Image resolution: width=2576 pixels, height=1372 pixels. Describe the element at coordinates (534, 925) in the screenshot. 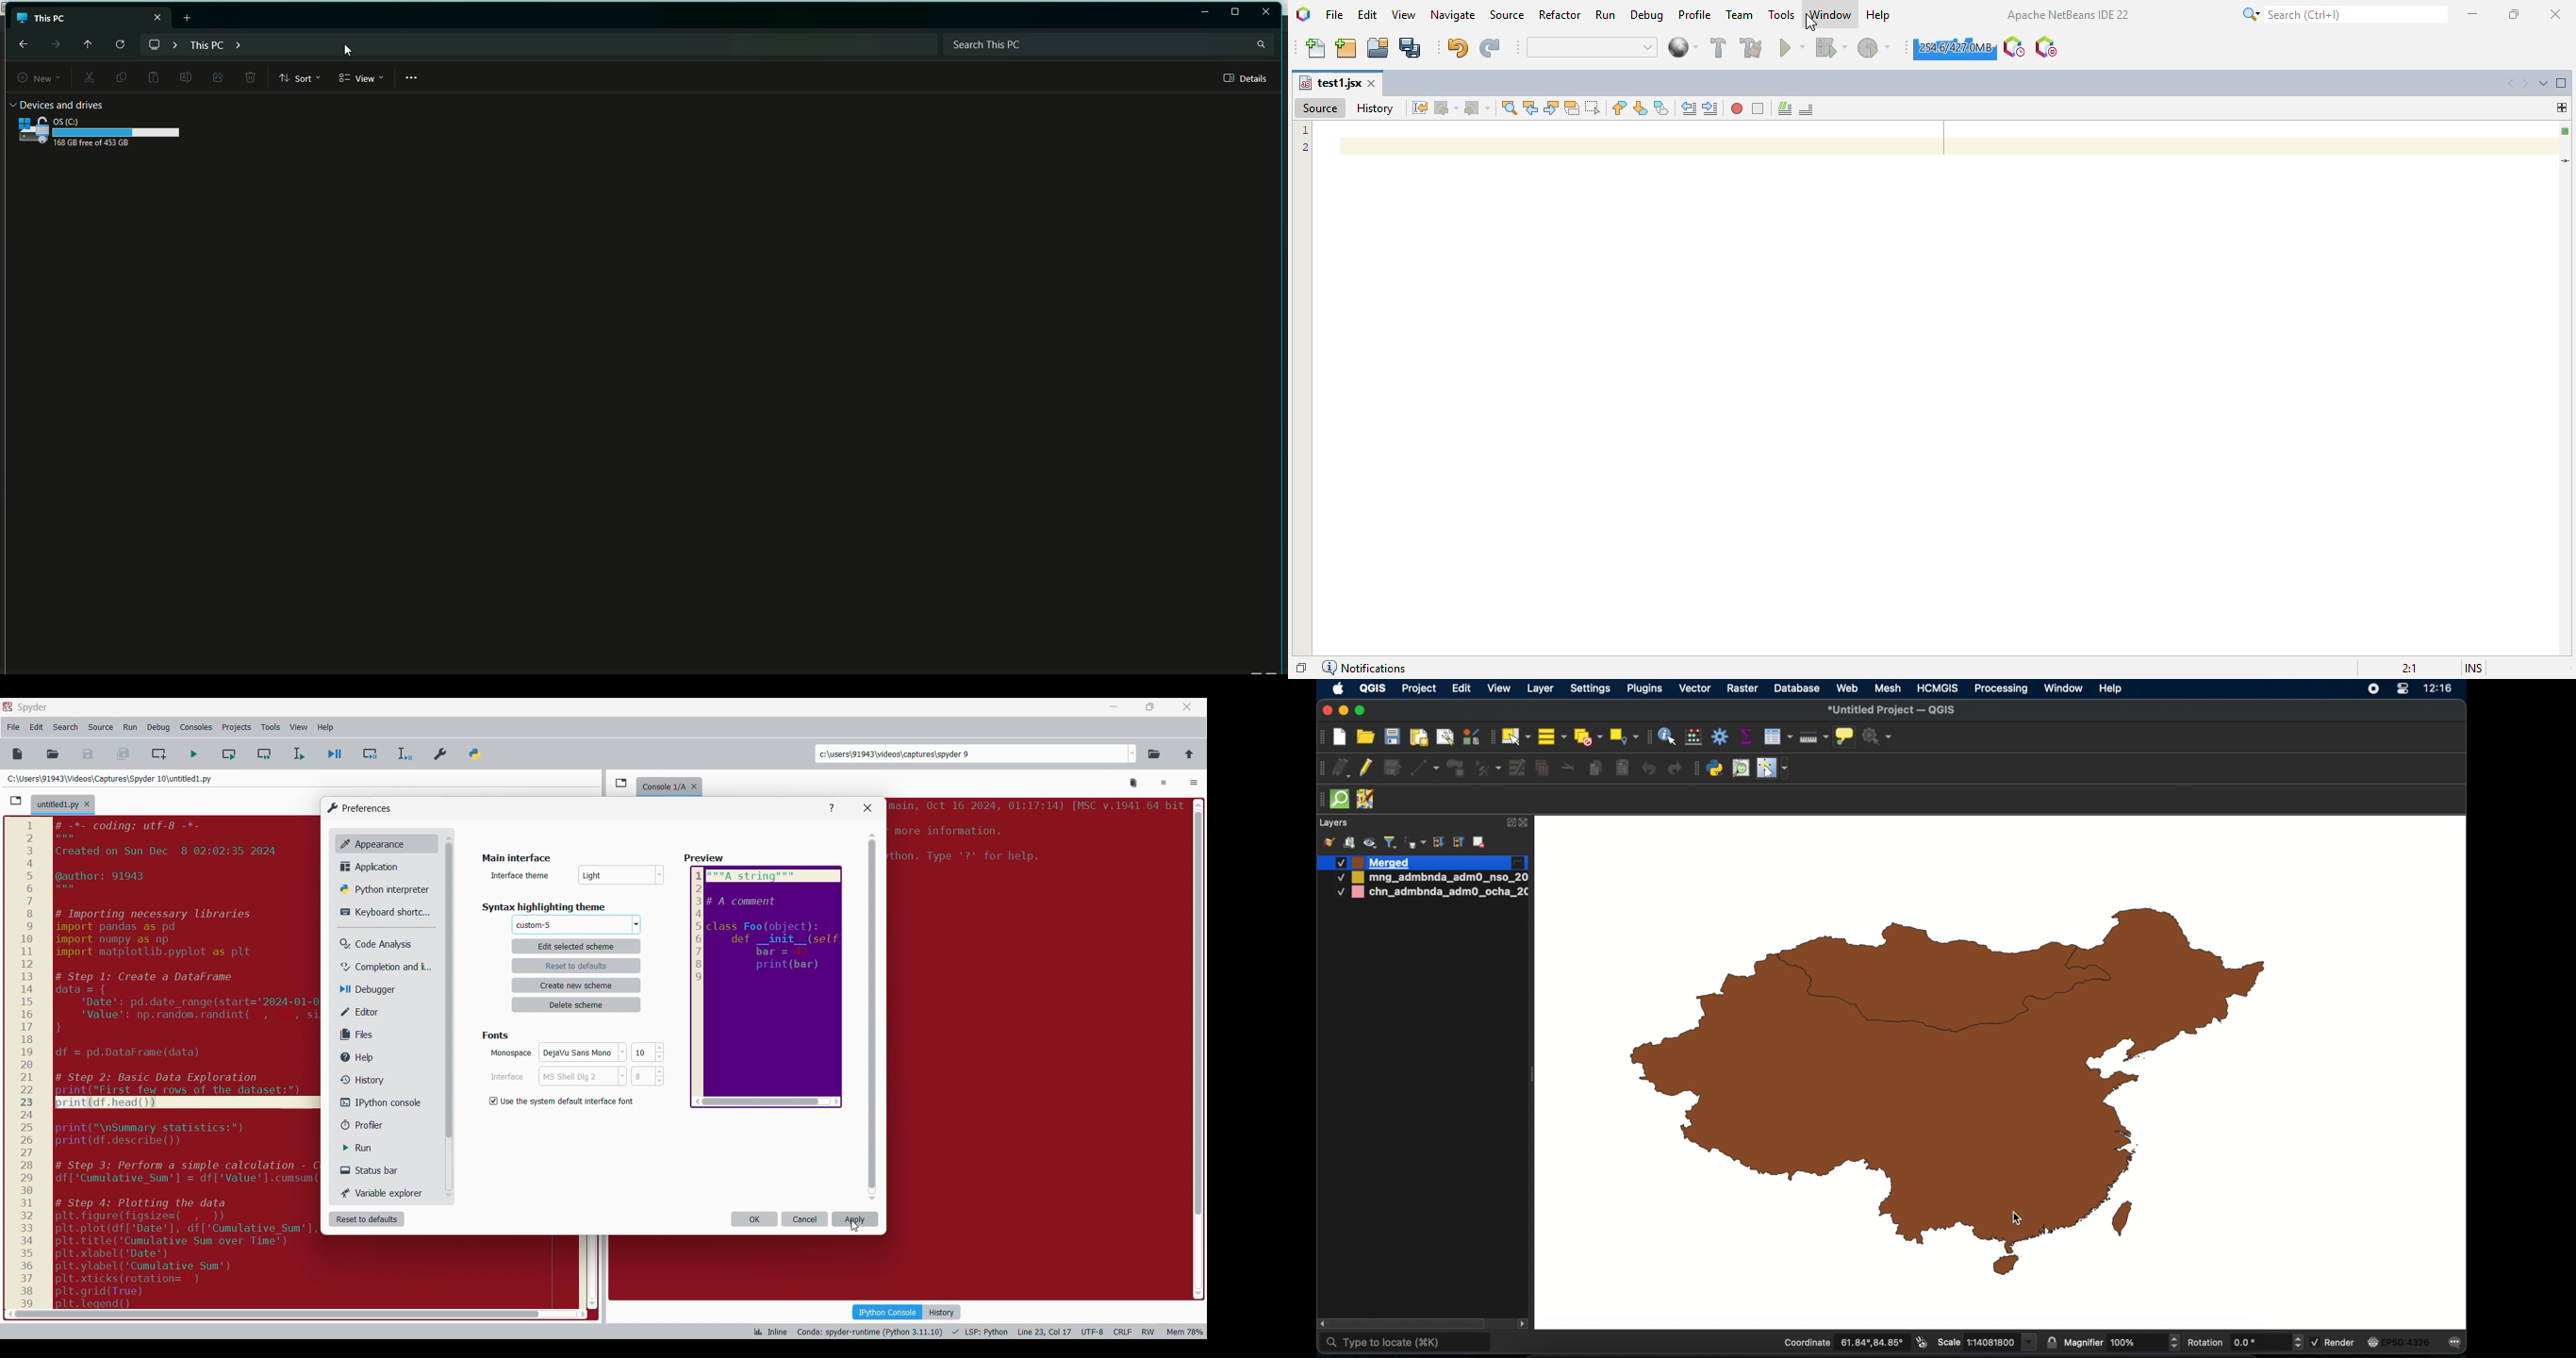

I see `Theme changed to new created theme` at that location.